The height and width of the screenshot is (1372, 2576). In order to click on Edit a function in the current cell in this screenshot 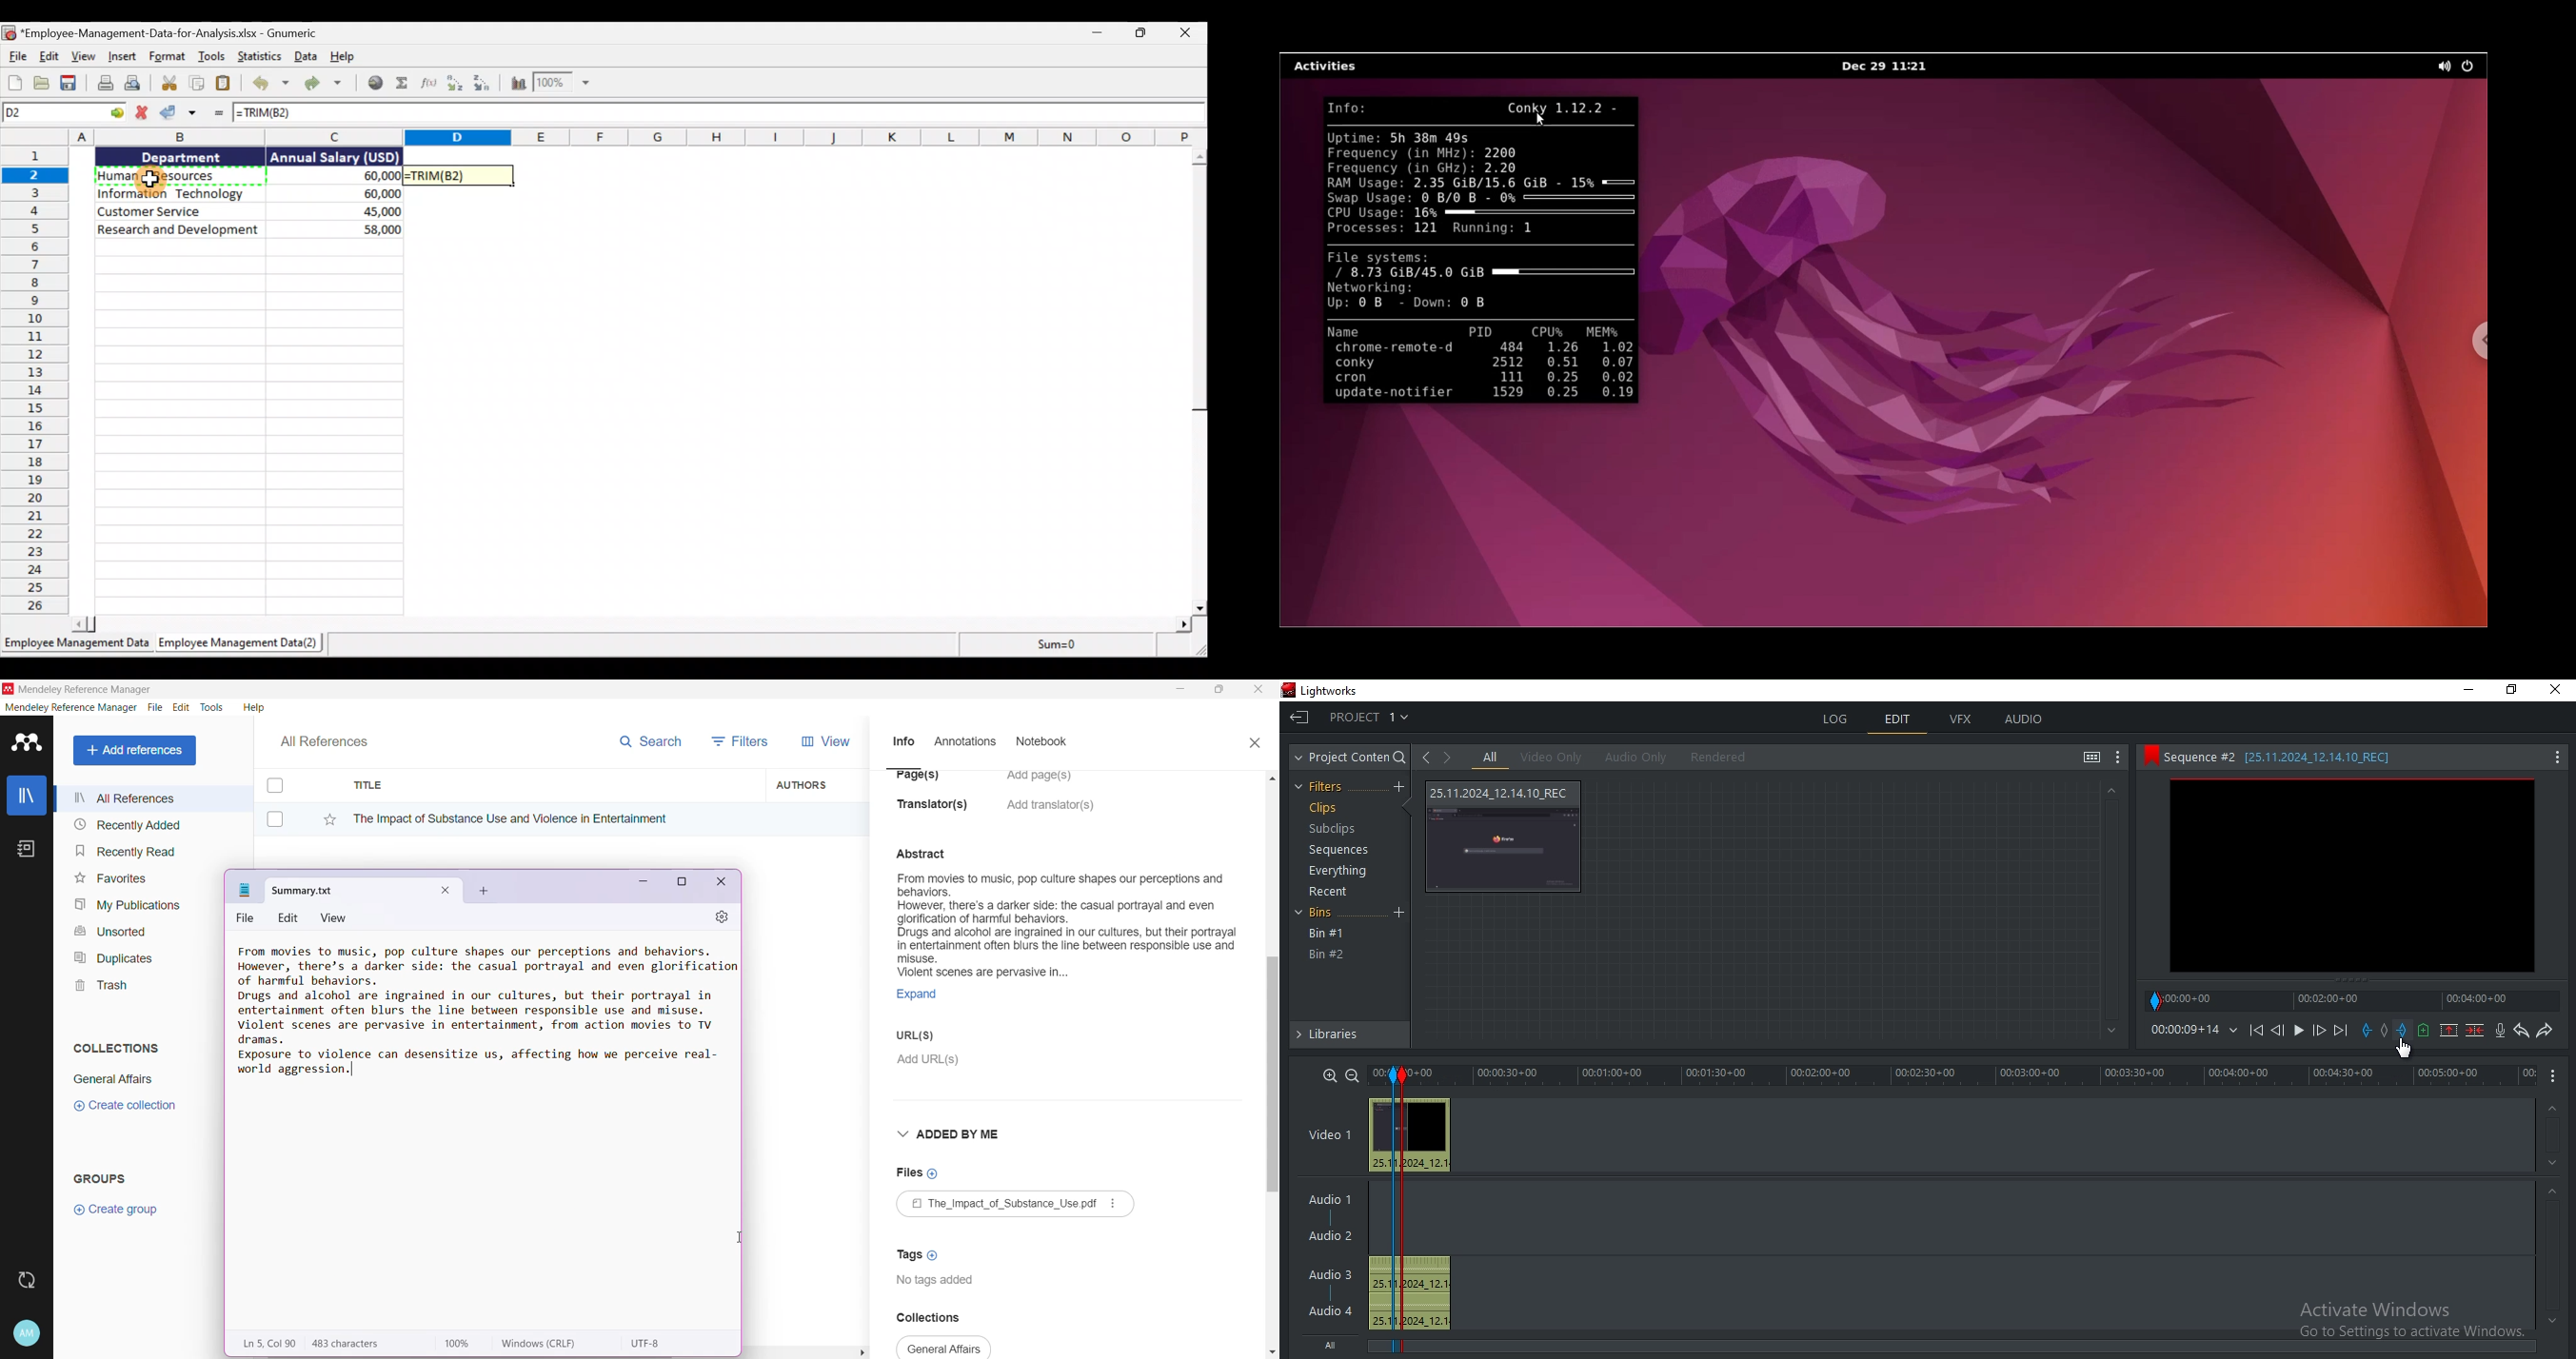, I will do `click(429, 85)`.